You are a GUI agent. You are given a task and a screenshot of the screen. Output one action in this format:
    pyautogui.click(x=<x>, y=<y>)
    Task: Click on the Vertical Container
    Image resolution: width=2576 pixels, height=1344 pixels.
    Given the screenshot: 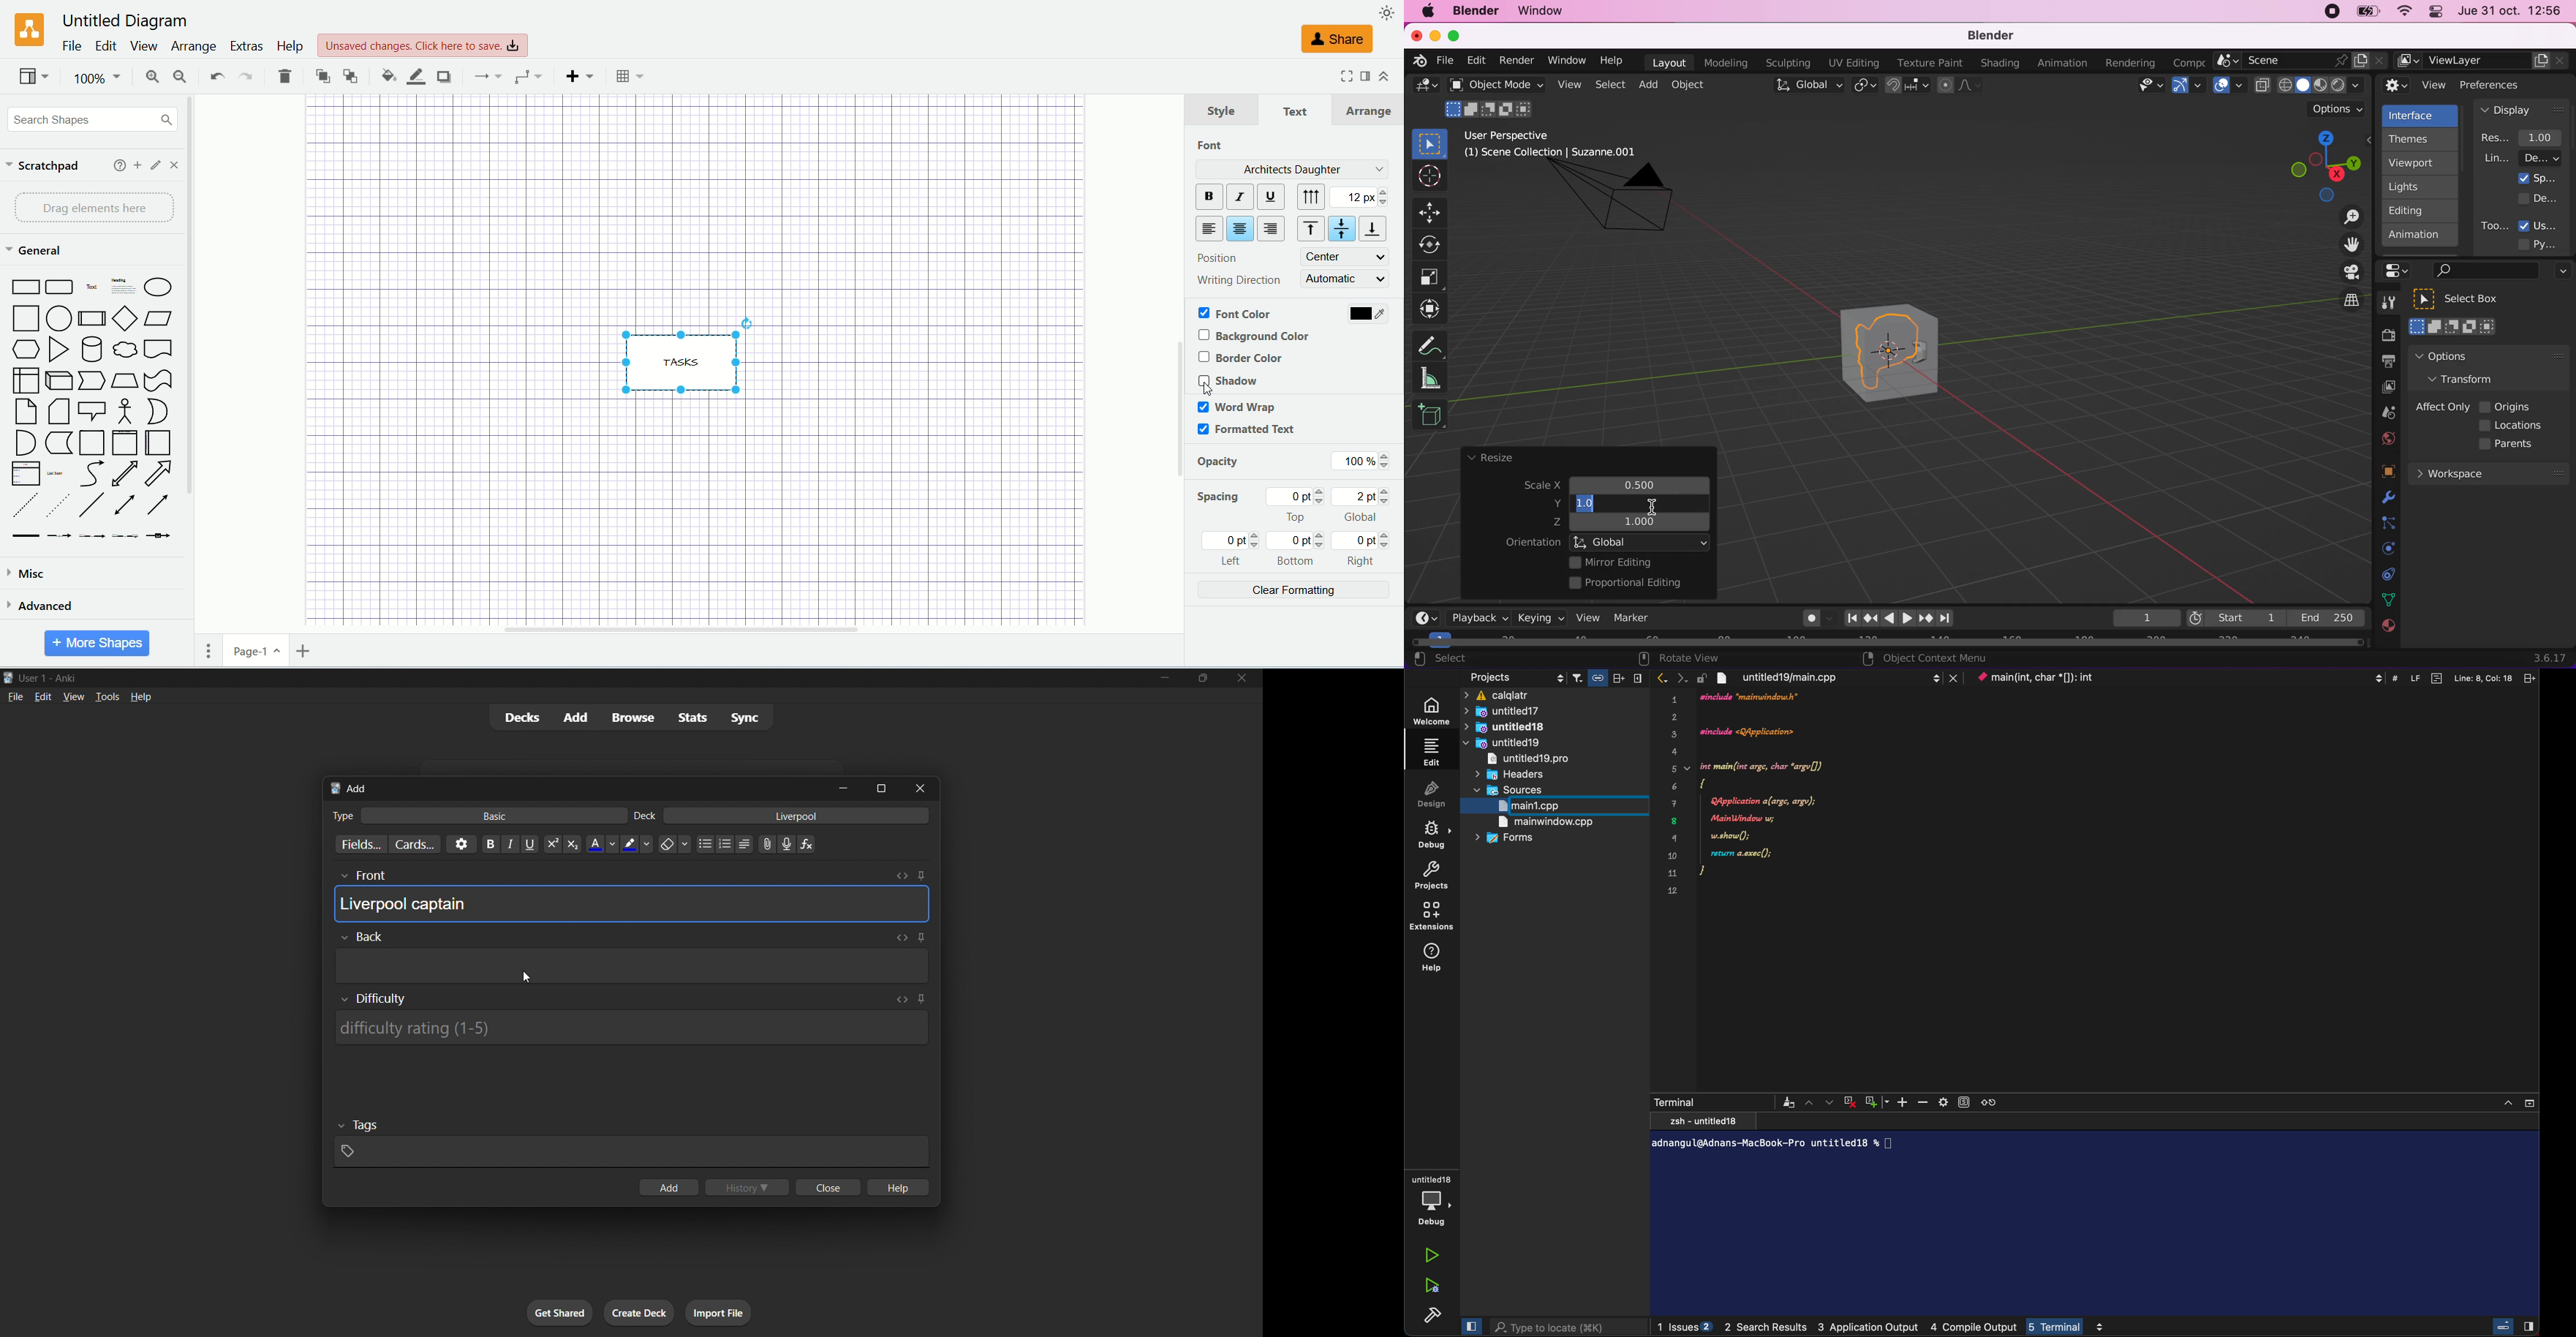 What is the action you would take?
    pyautogui.click(x=124, y=442)
    